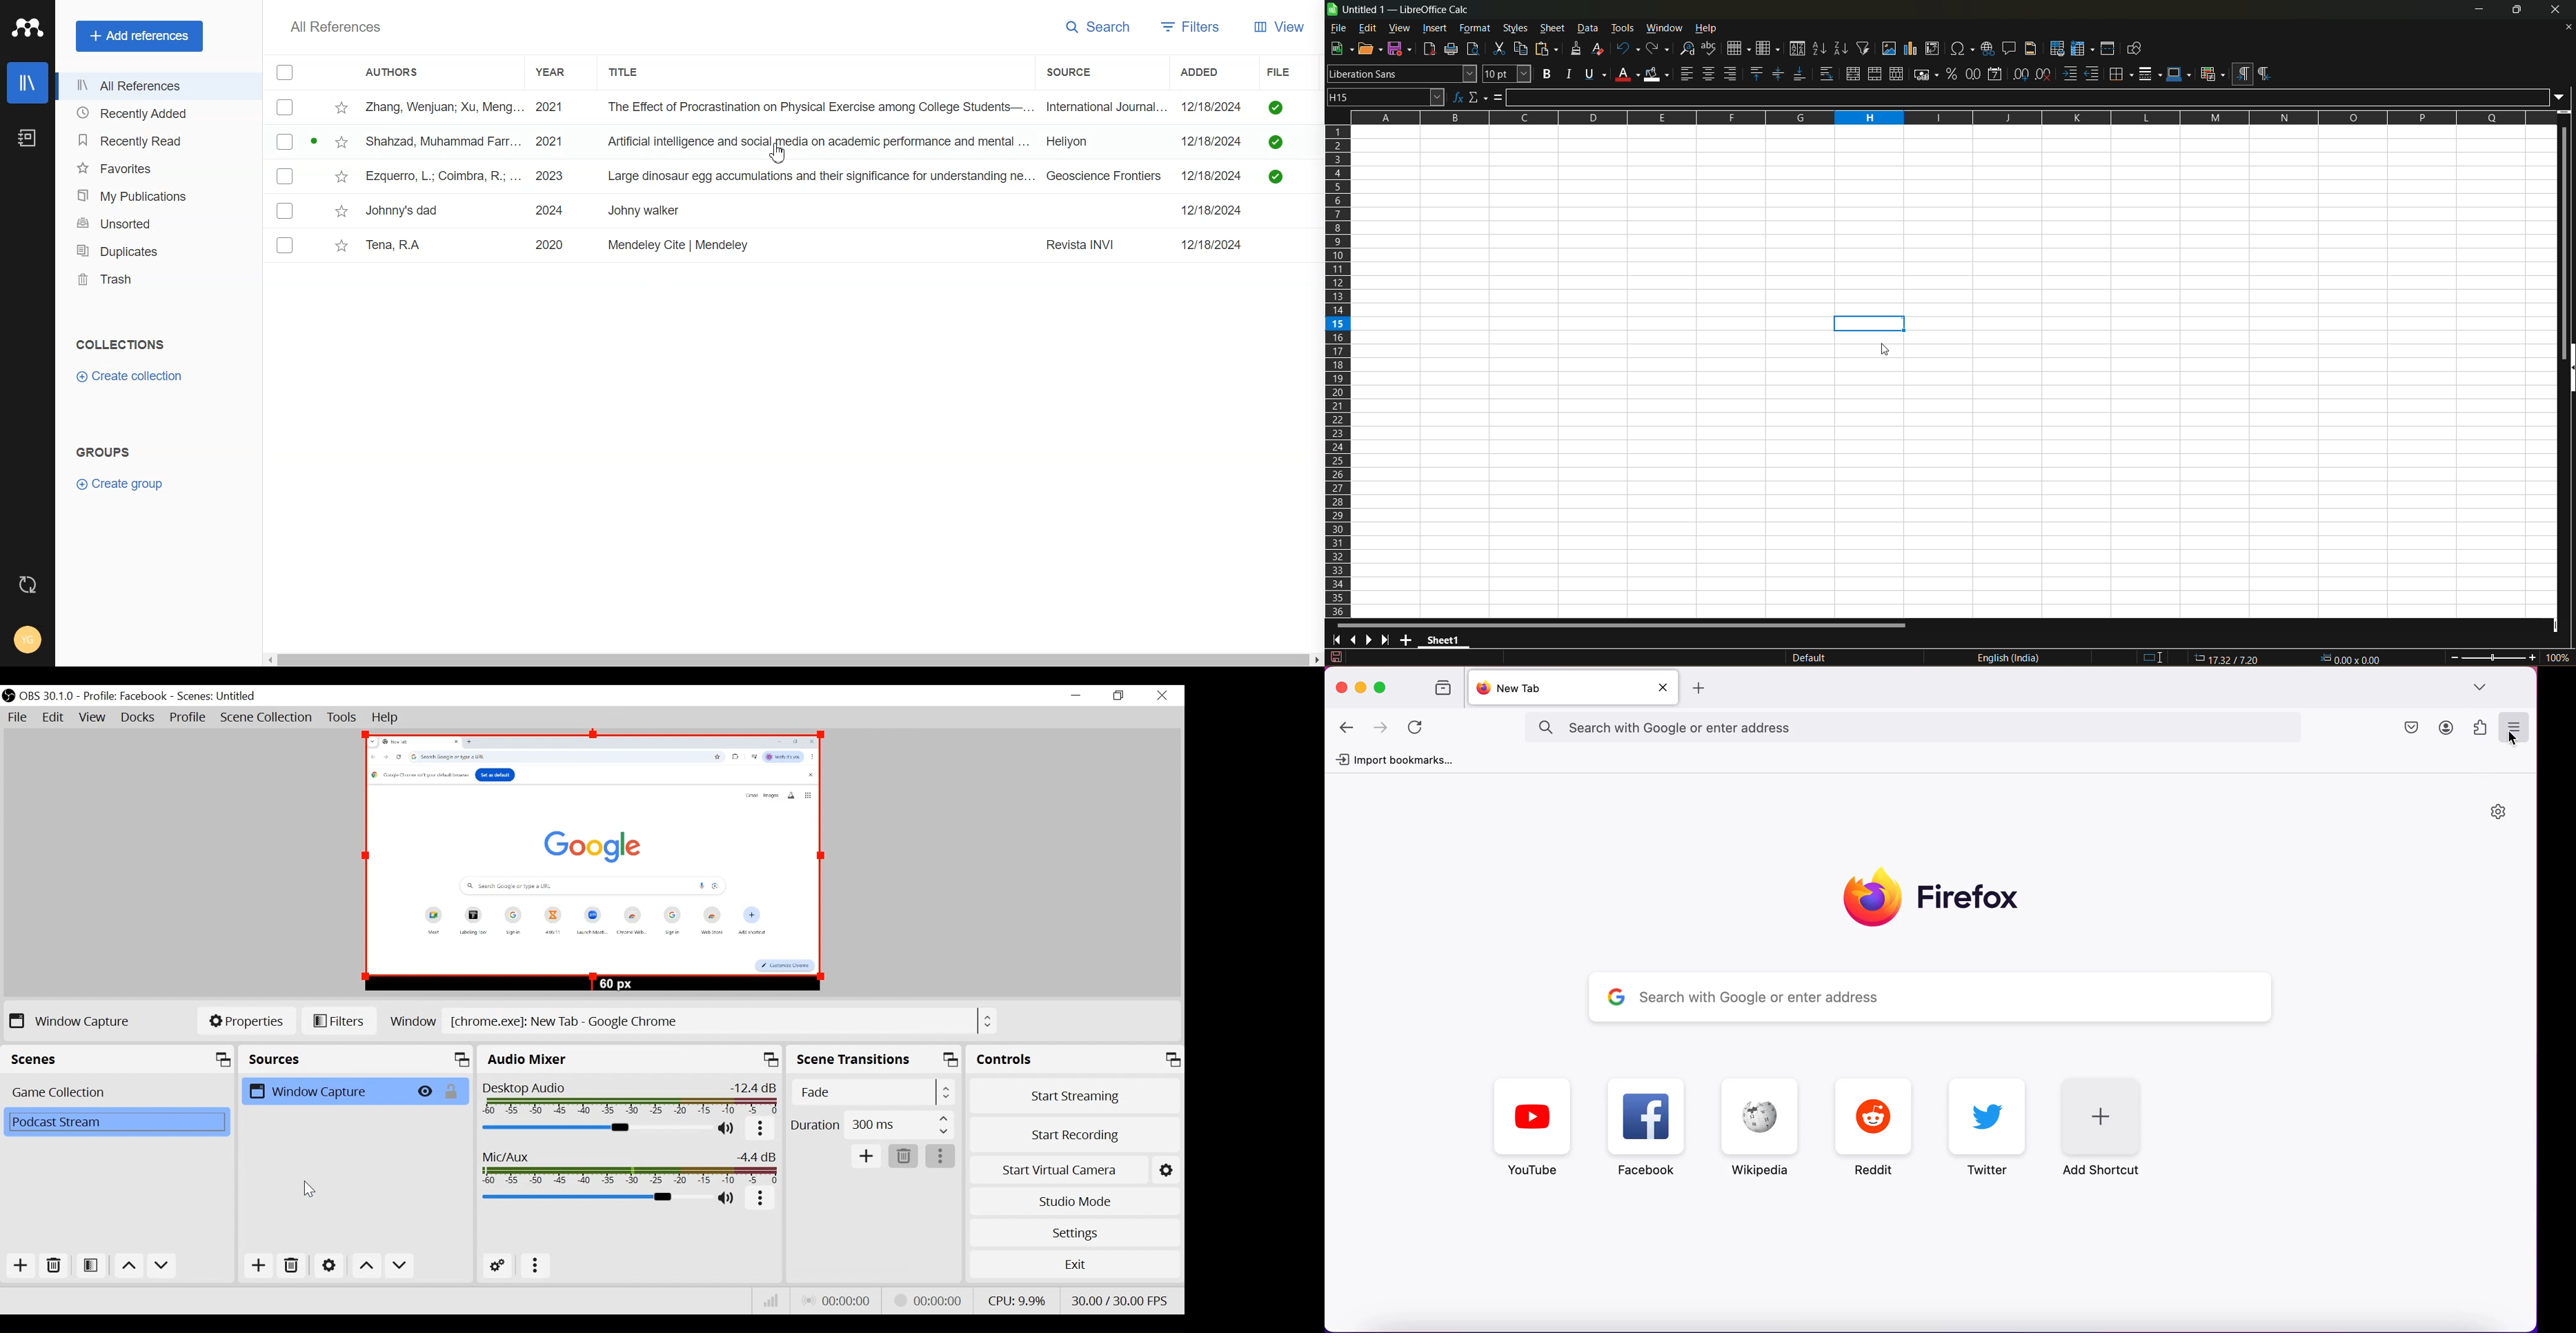  Describe the element at coordinates (1710, 48) in the screenshot. I see `spelling` at that location.